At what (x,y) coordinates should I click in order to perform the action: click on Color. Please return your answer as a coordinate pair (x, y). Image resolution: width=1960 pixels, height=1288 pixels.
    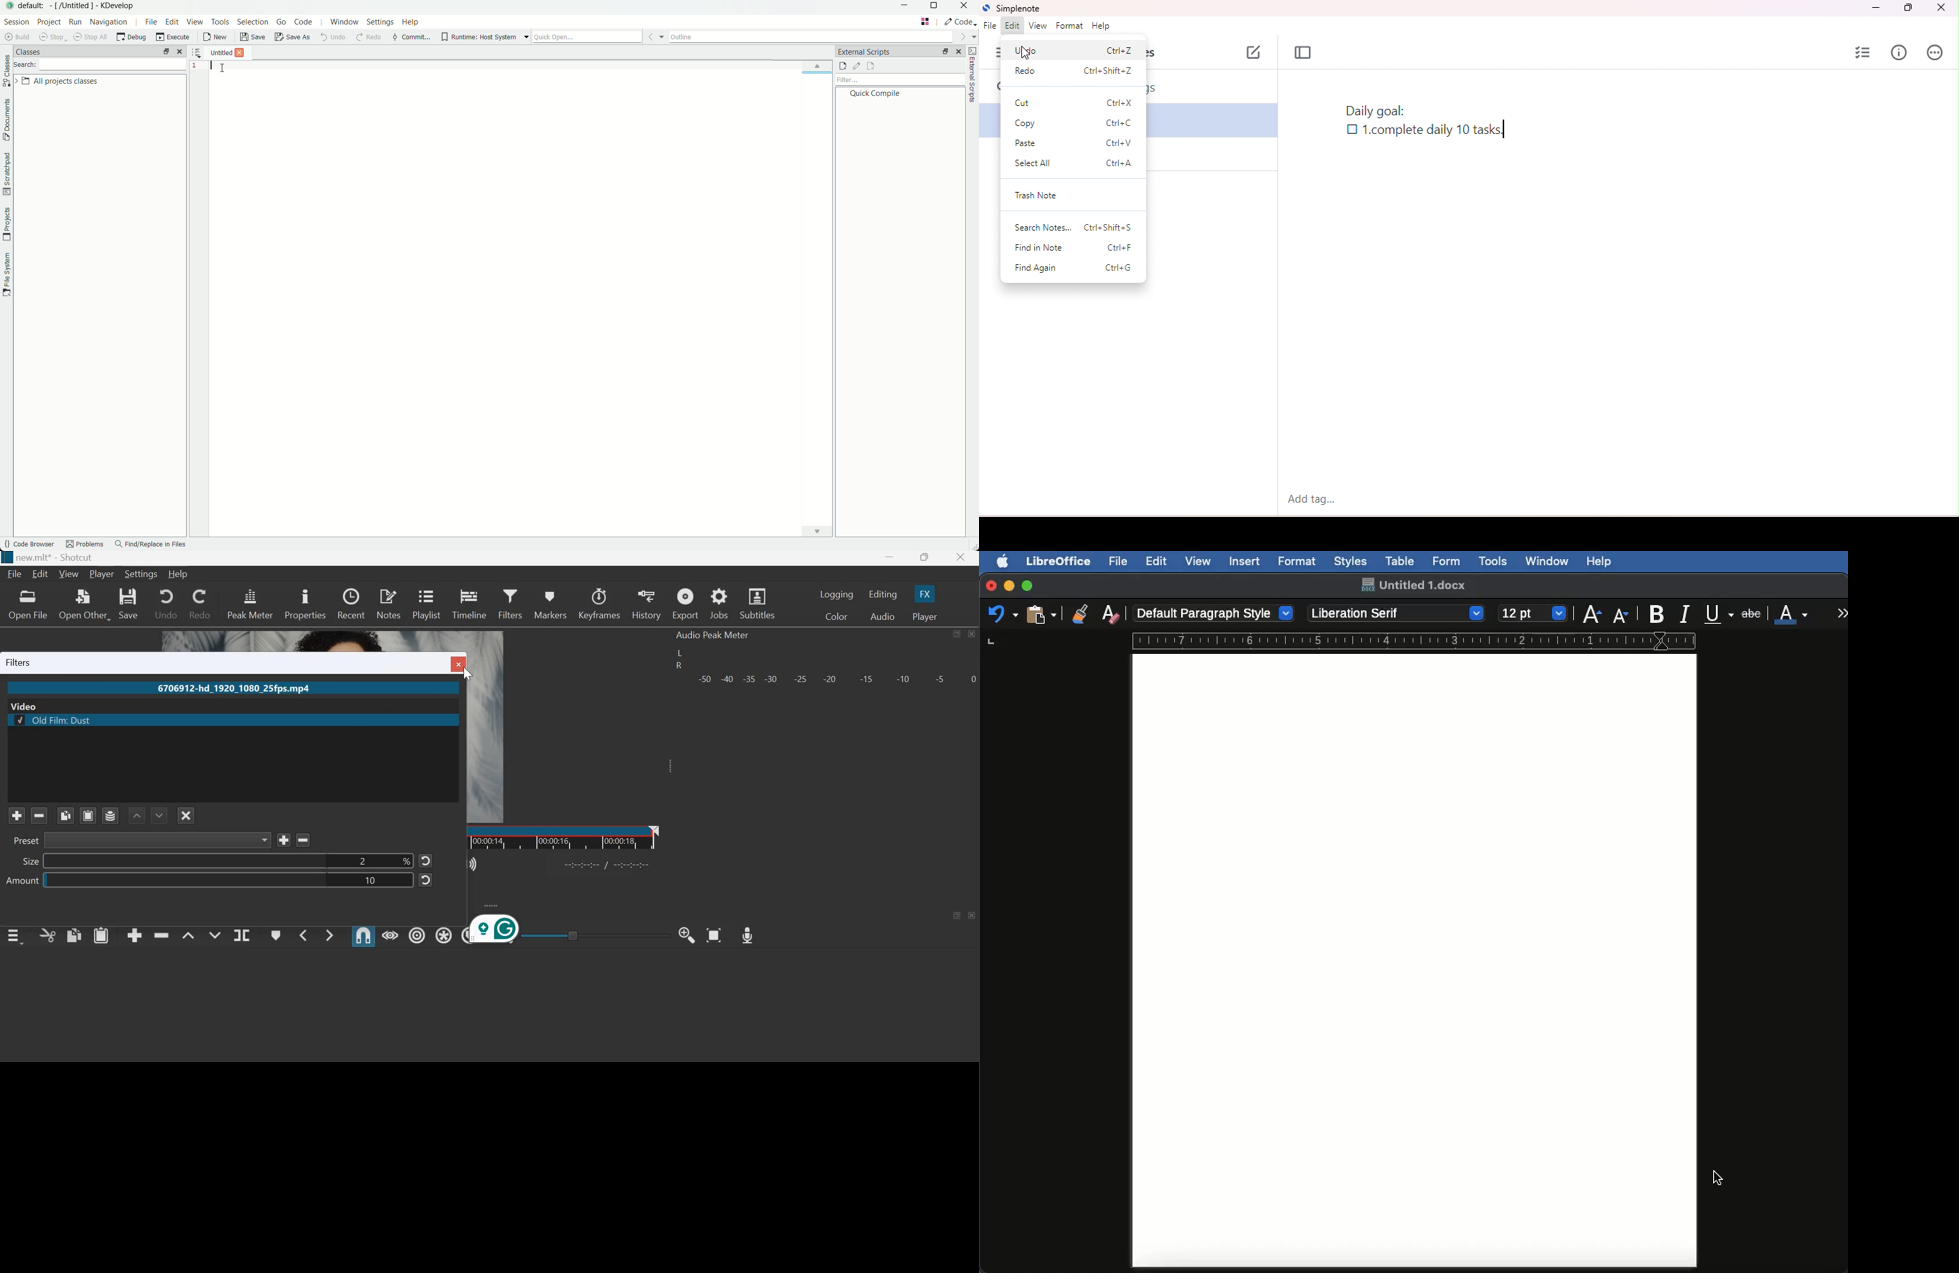
    Looking at the image, I should click on (839, 617).